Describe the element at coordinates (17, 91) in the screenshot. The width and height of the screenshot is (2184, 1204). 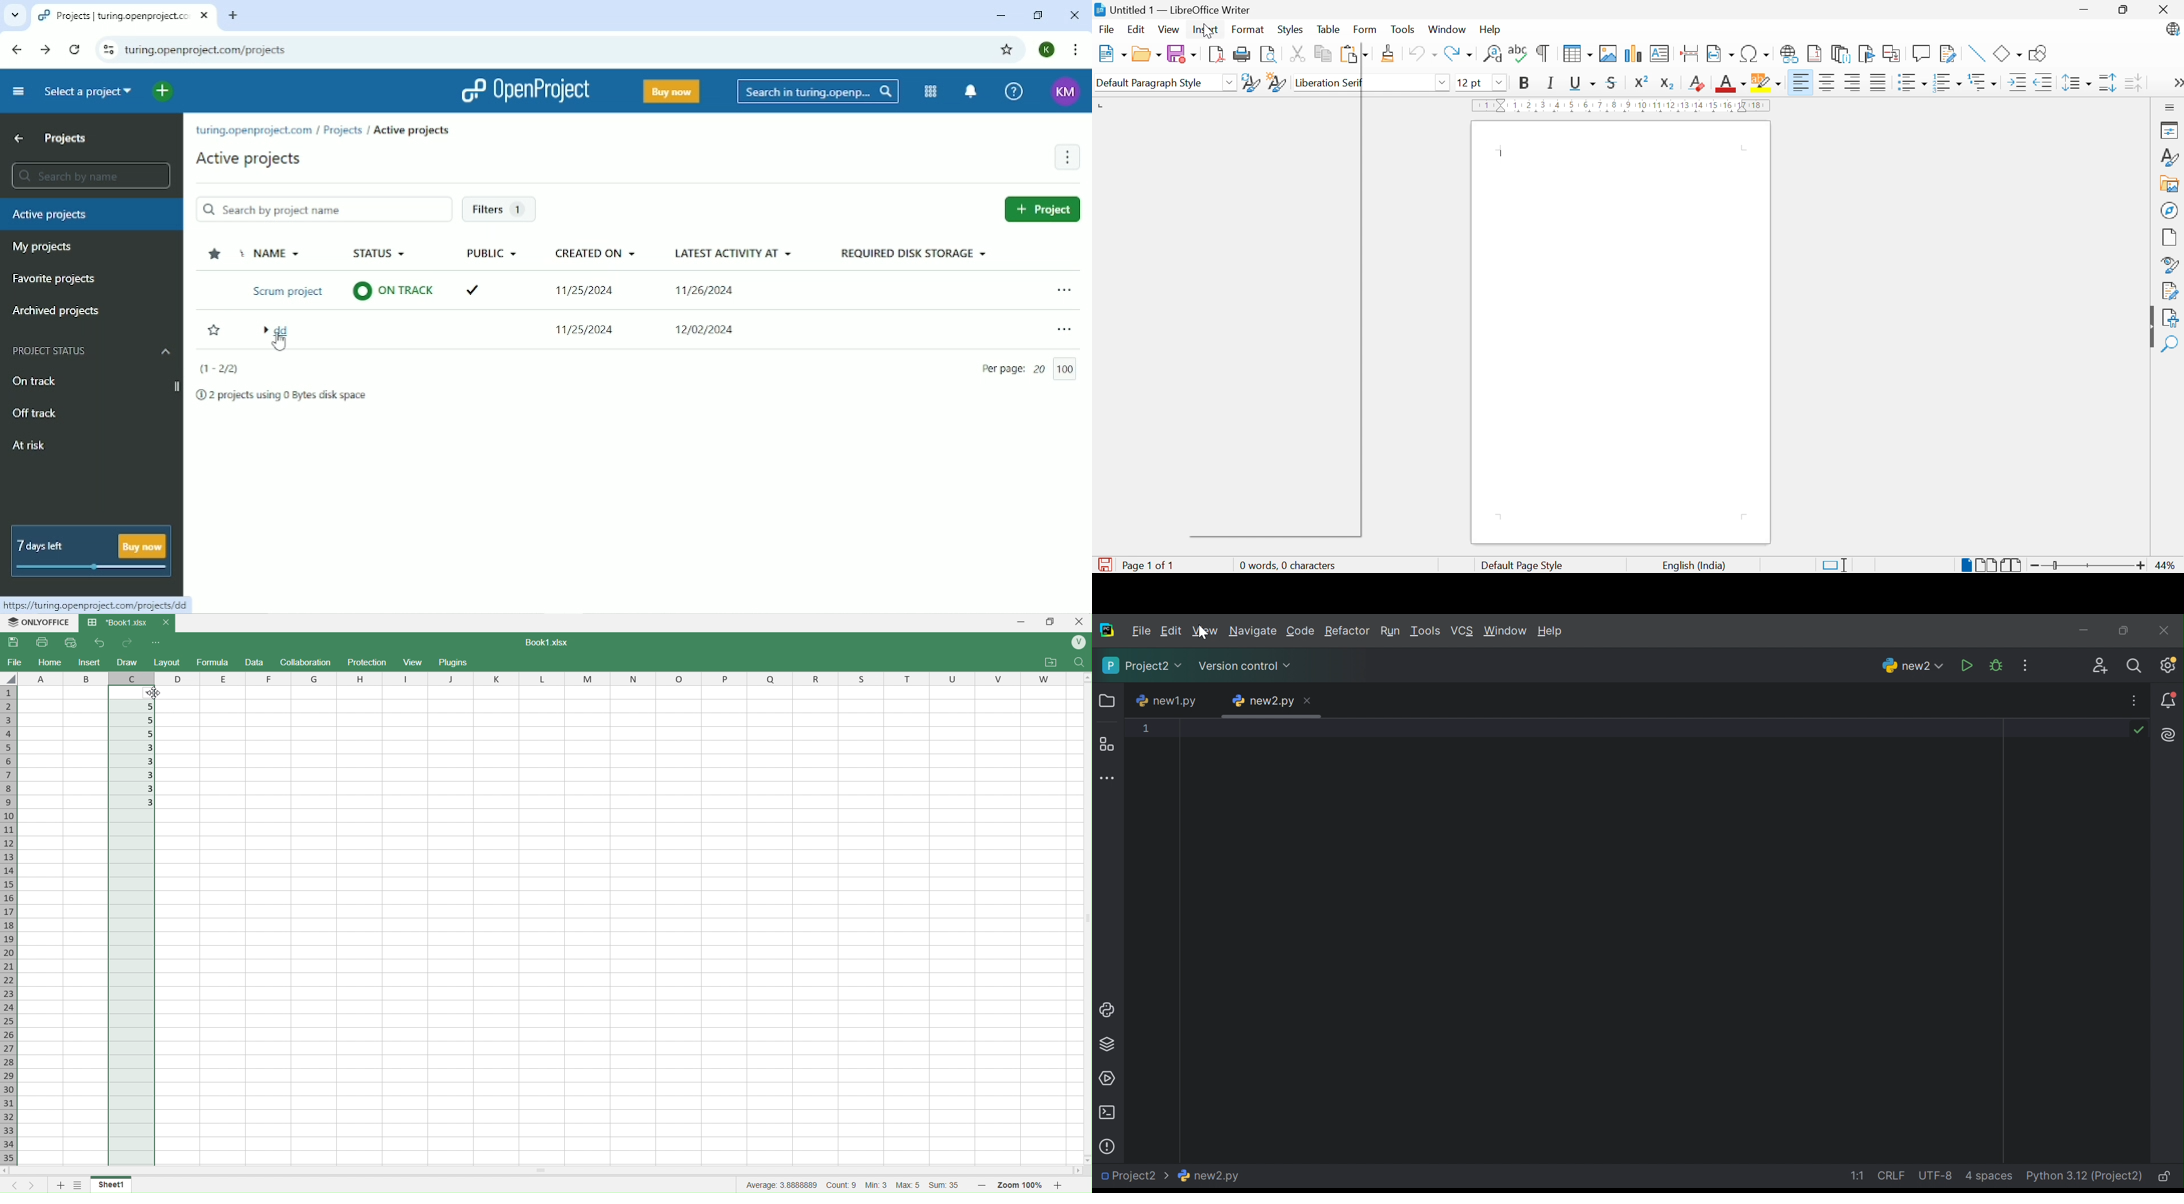
I see `Collapse project menu` at that location.